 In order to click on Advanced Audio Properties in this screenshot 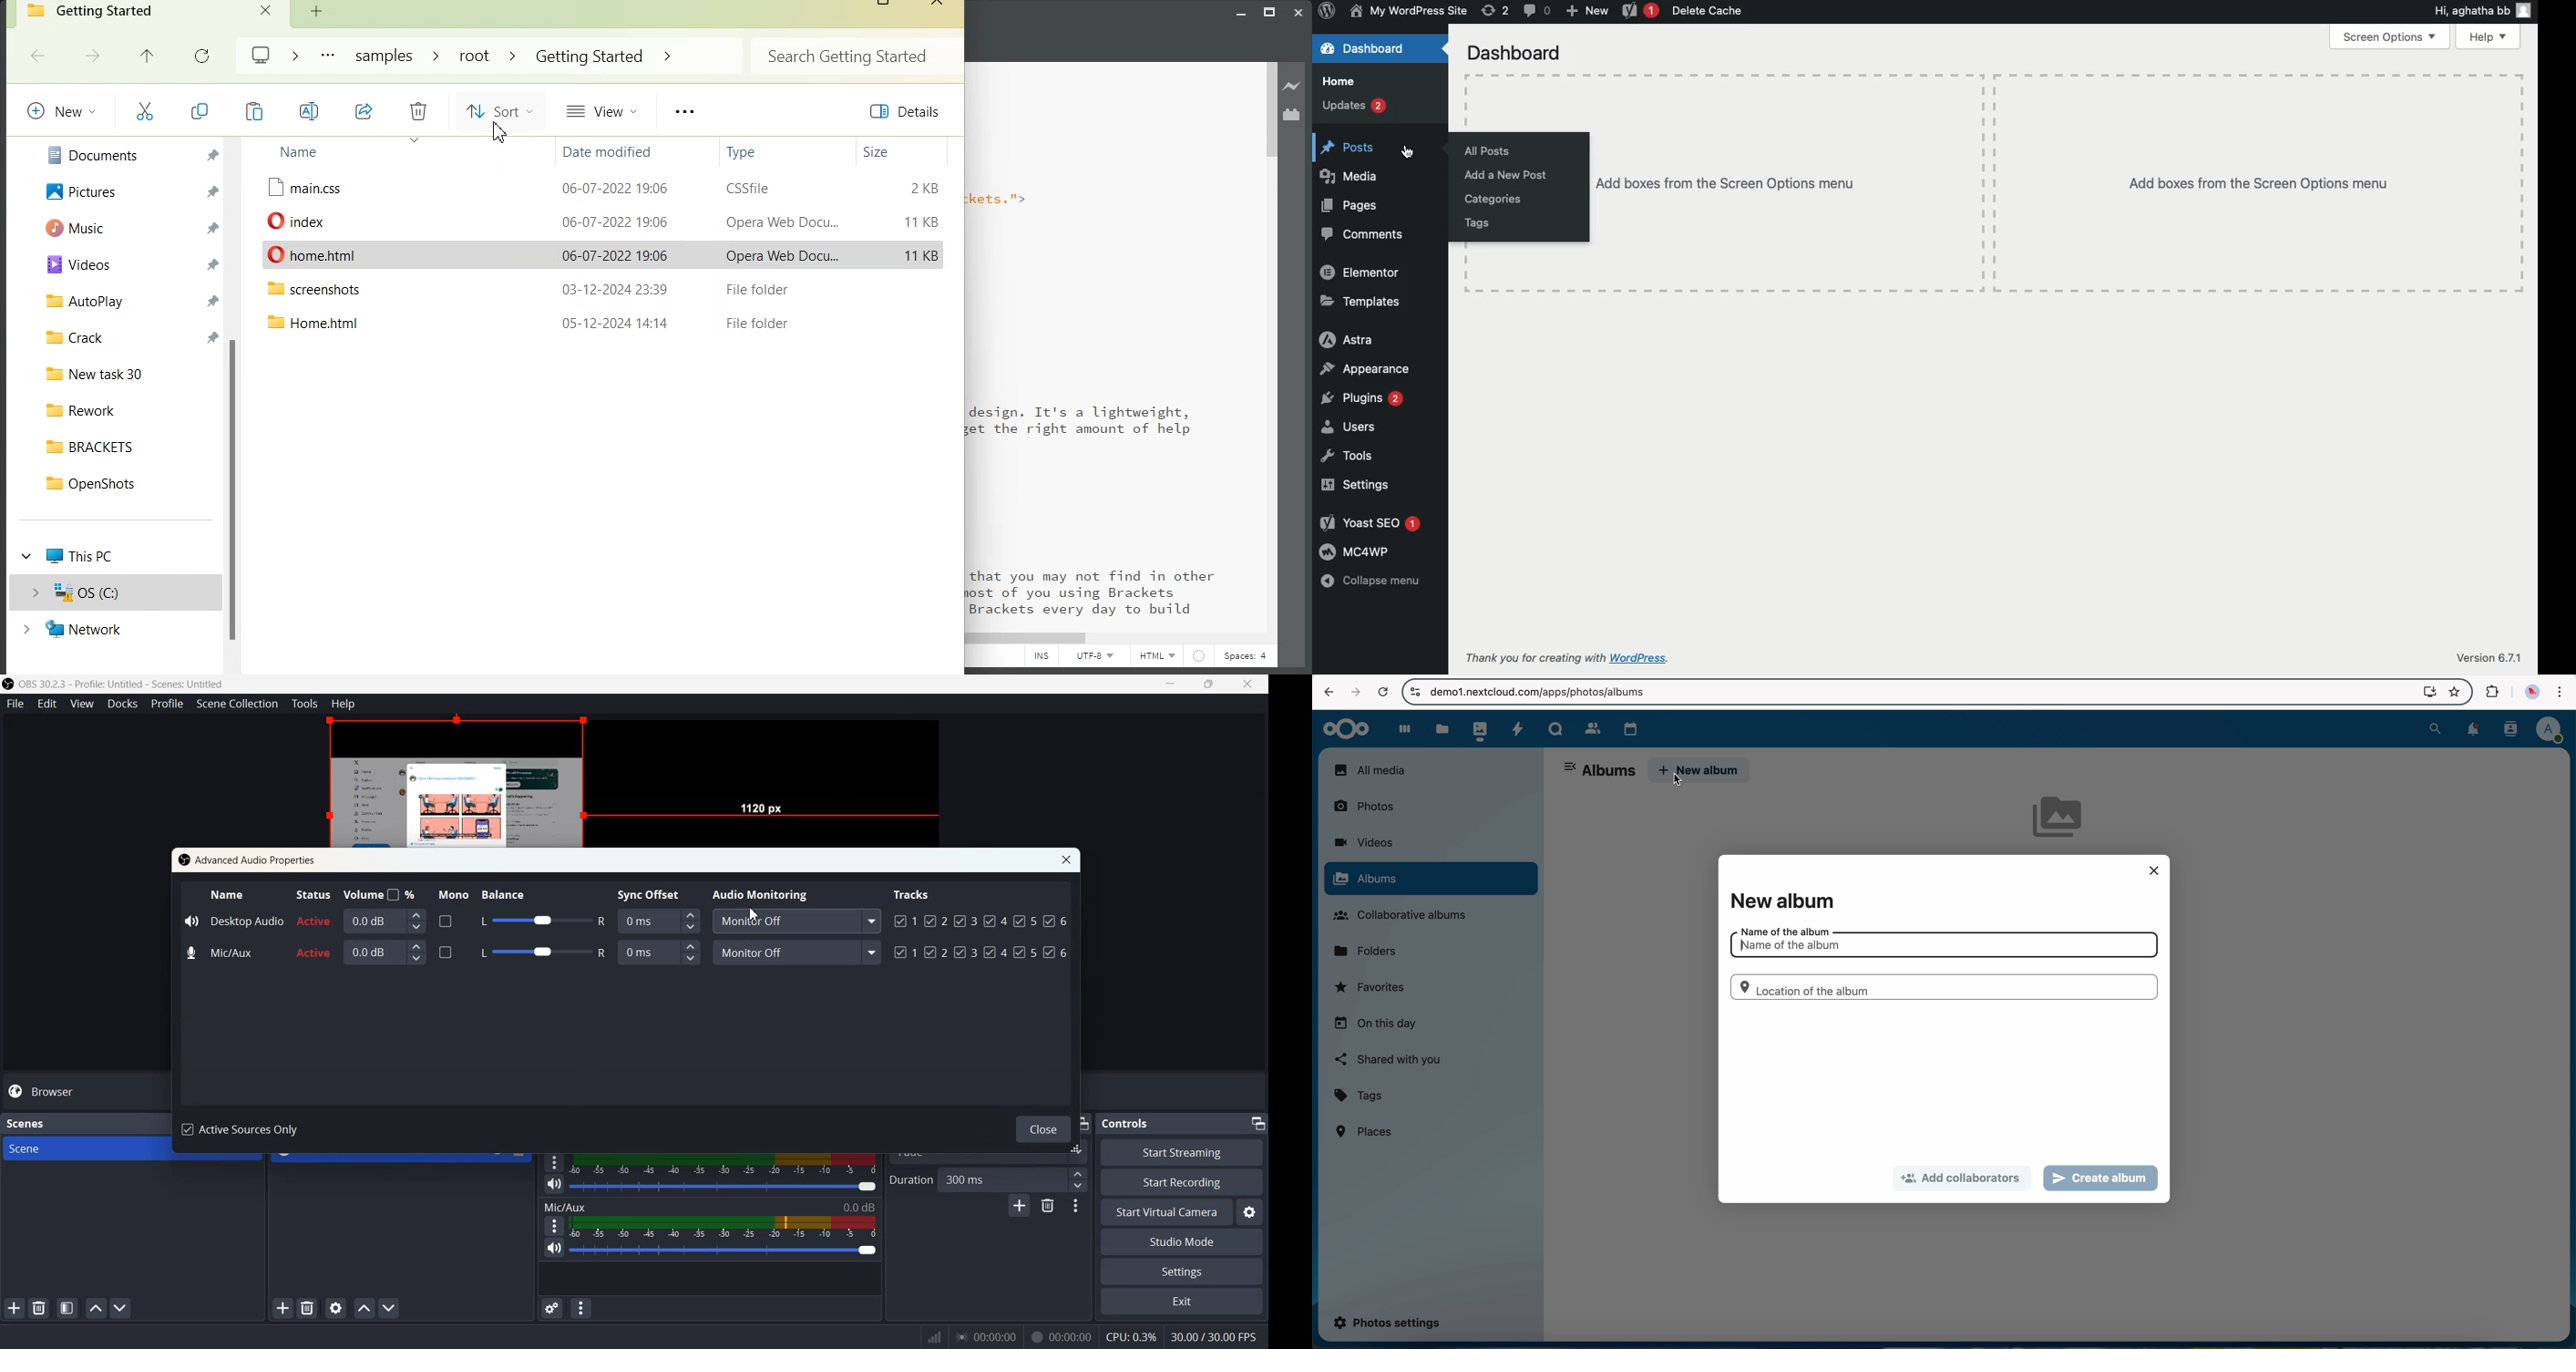, I will do `click(251, 860)`.